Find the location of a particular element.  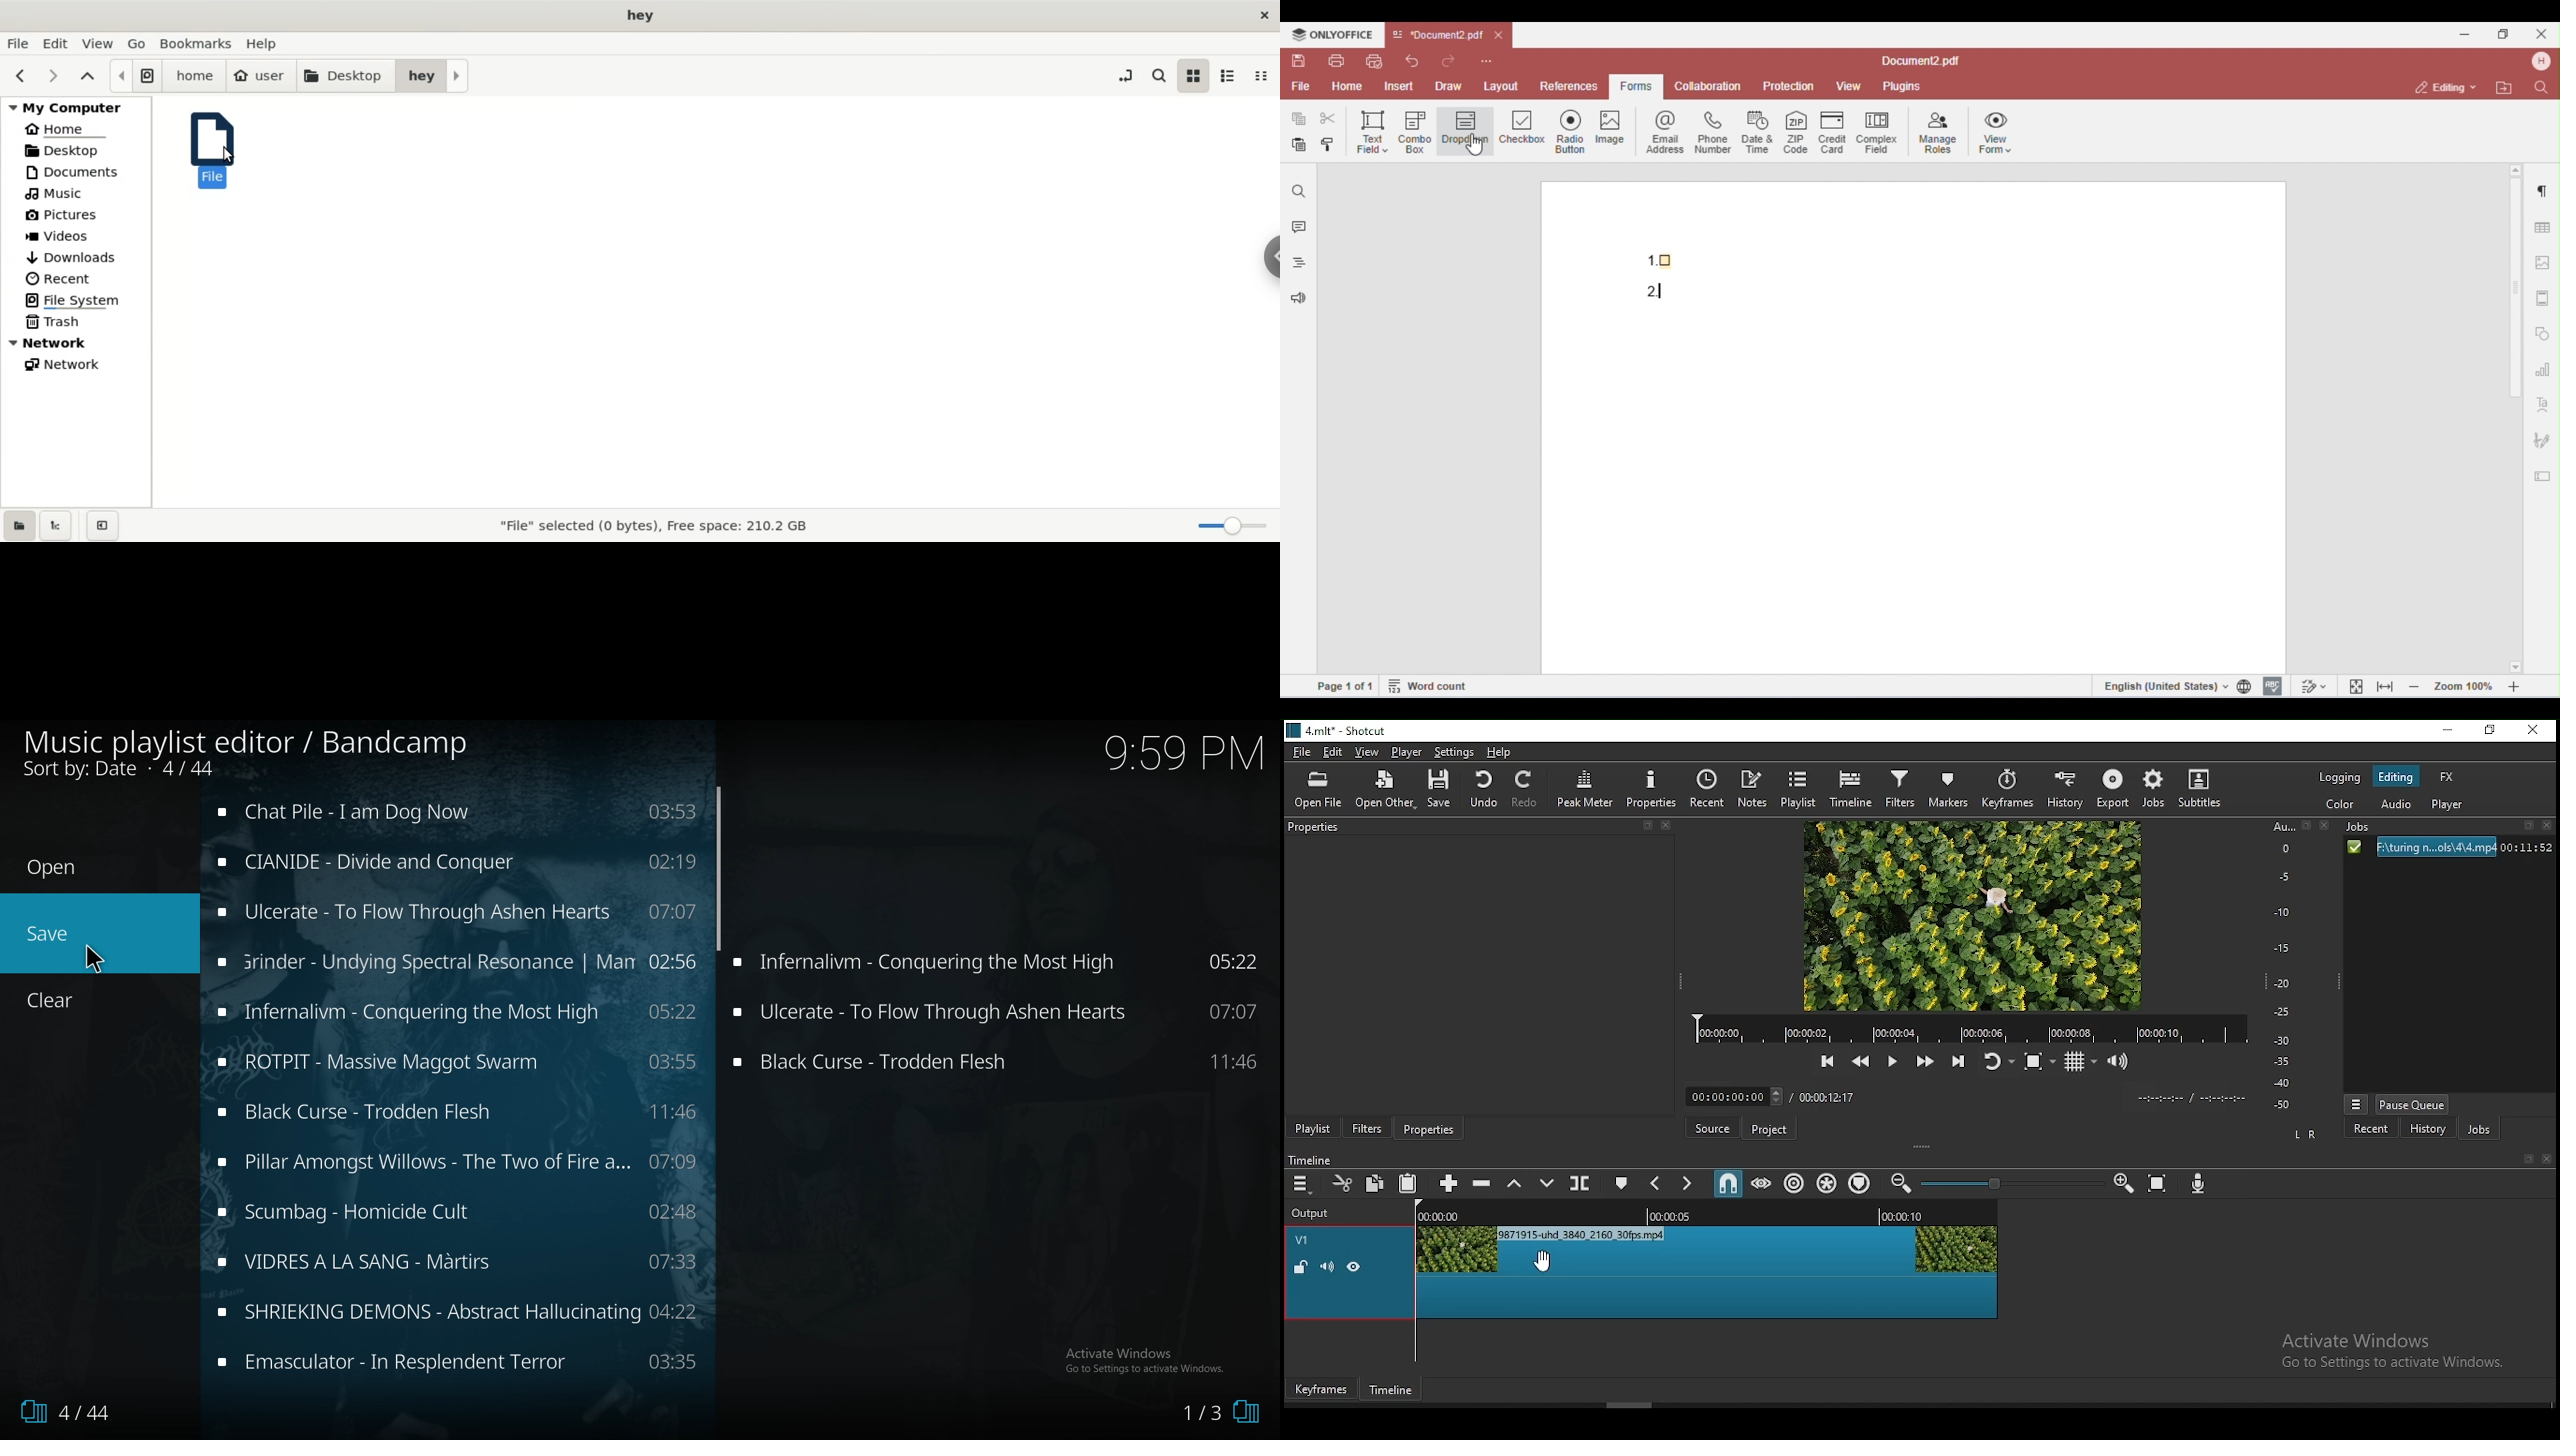

overwrite is located at coordinates (1543, 1181).